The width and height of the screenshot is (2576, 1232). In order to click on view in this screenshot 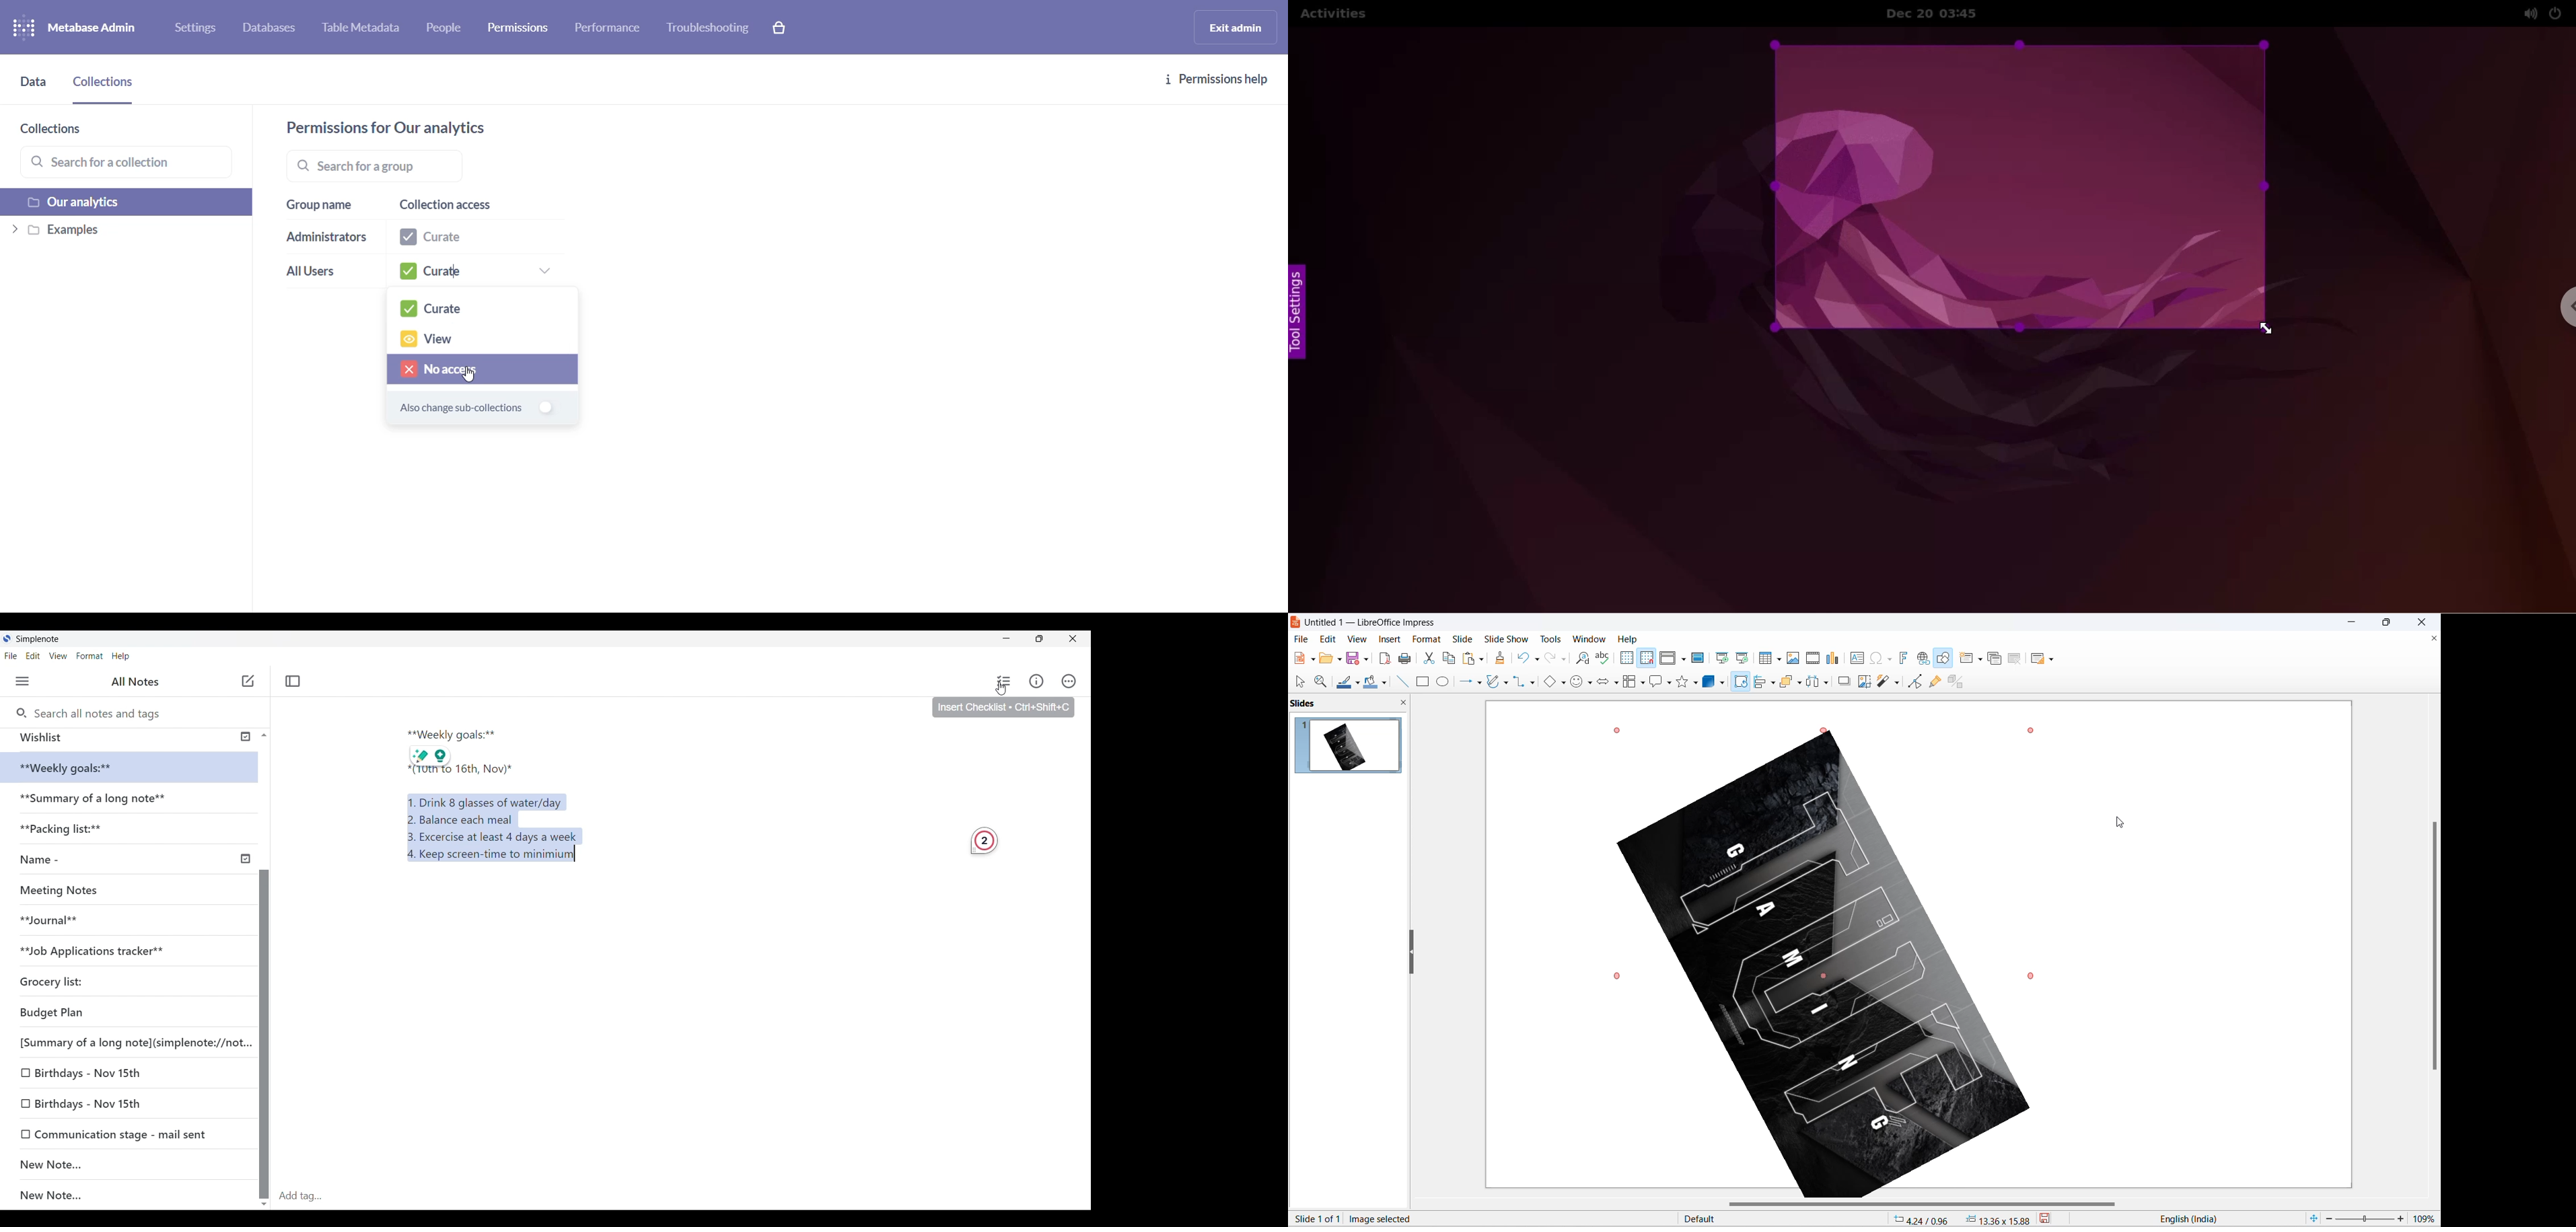, I will do `click(482, 340)`.